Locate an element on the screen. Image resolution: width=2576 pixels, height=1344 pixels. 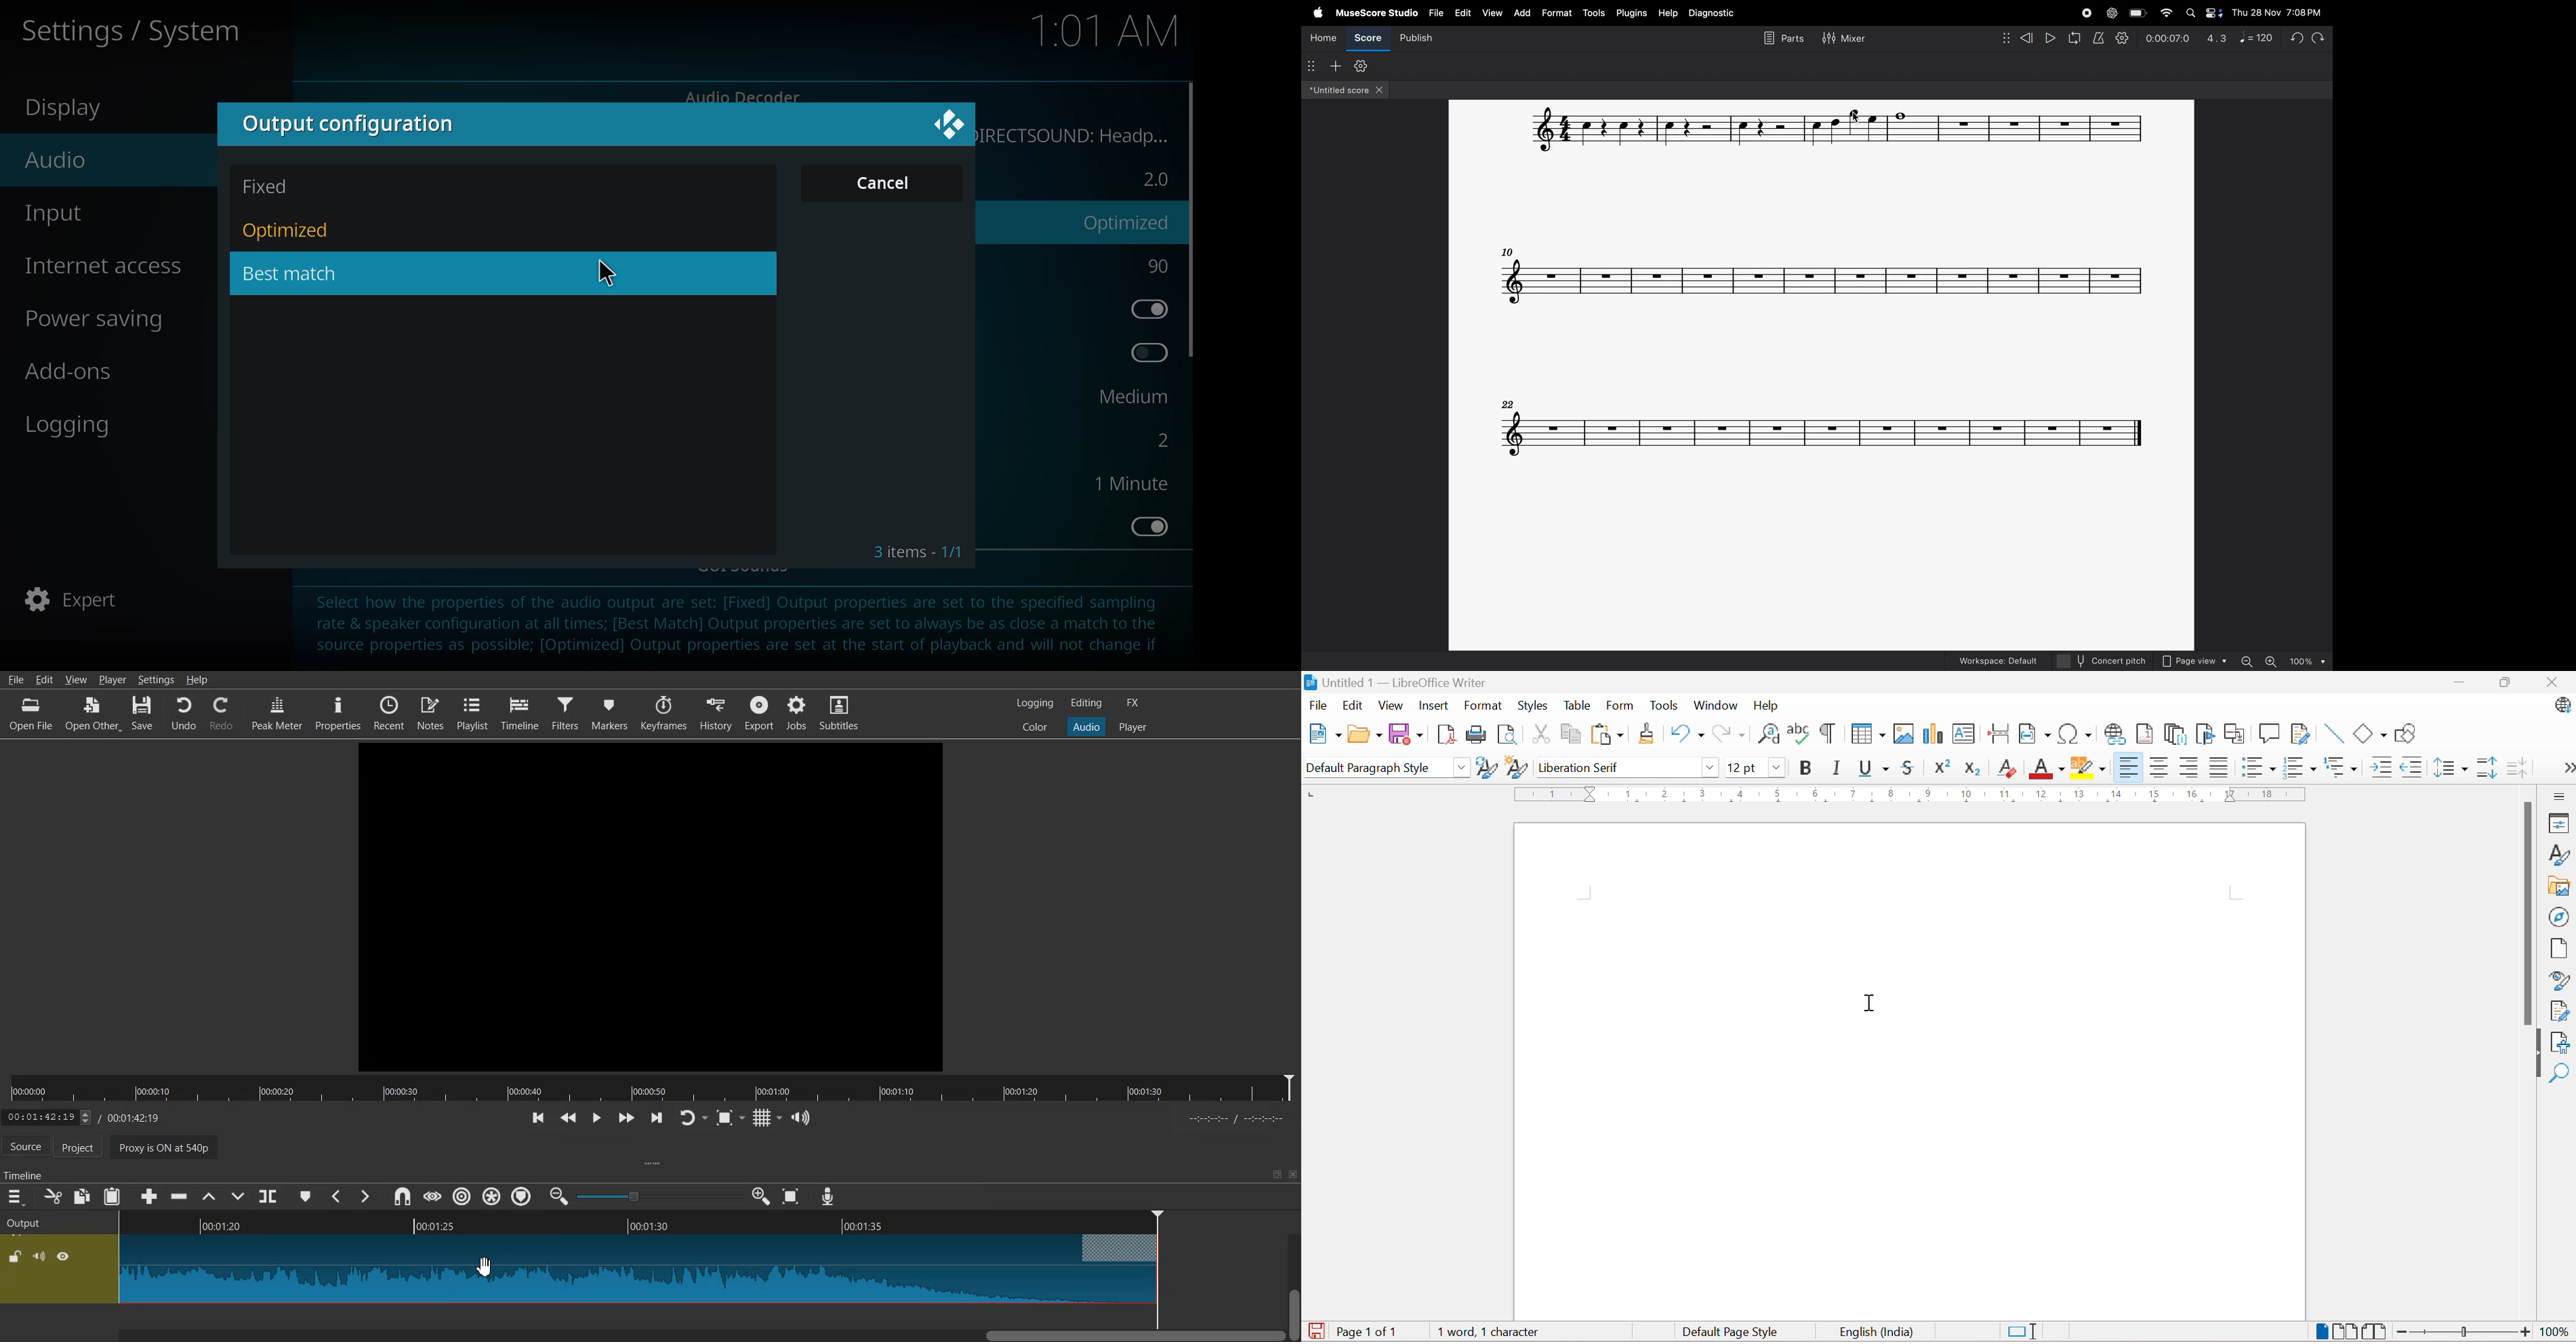
Open is located at coordinates (1364, 735).